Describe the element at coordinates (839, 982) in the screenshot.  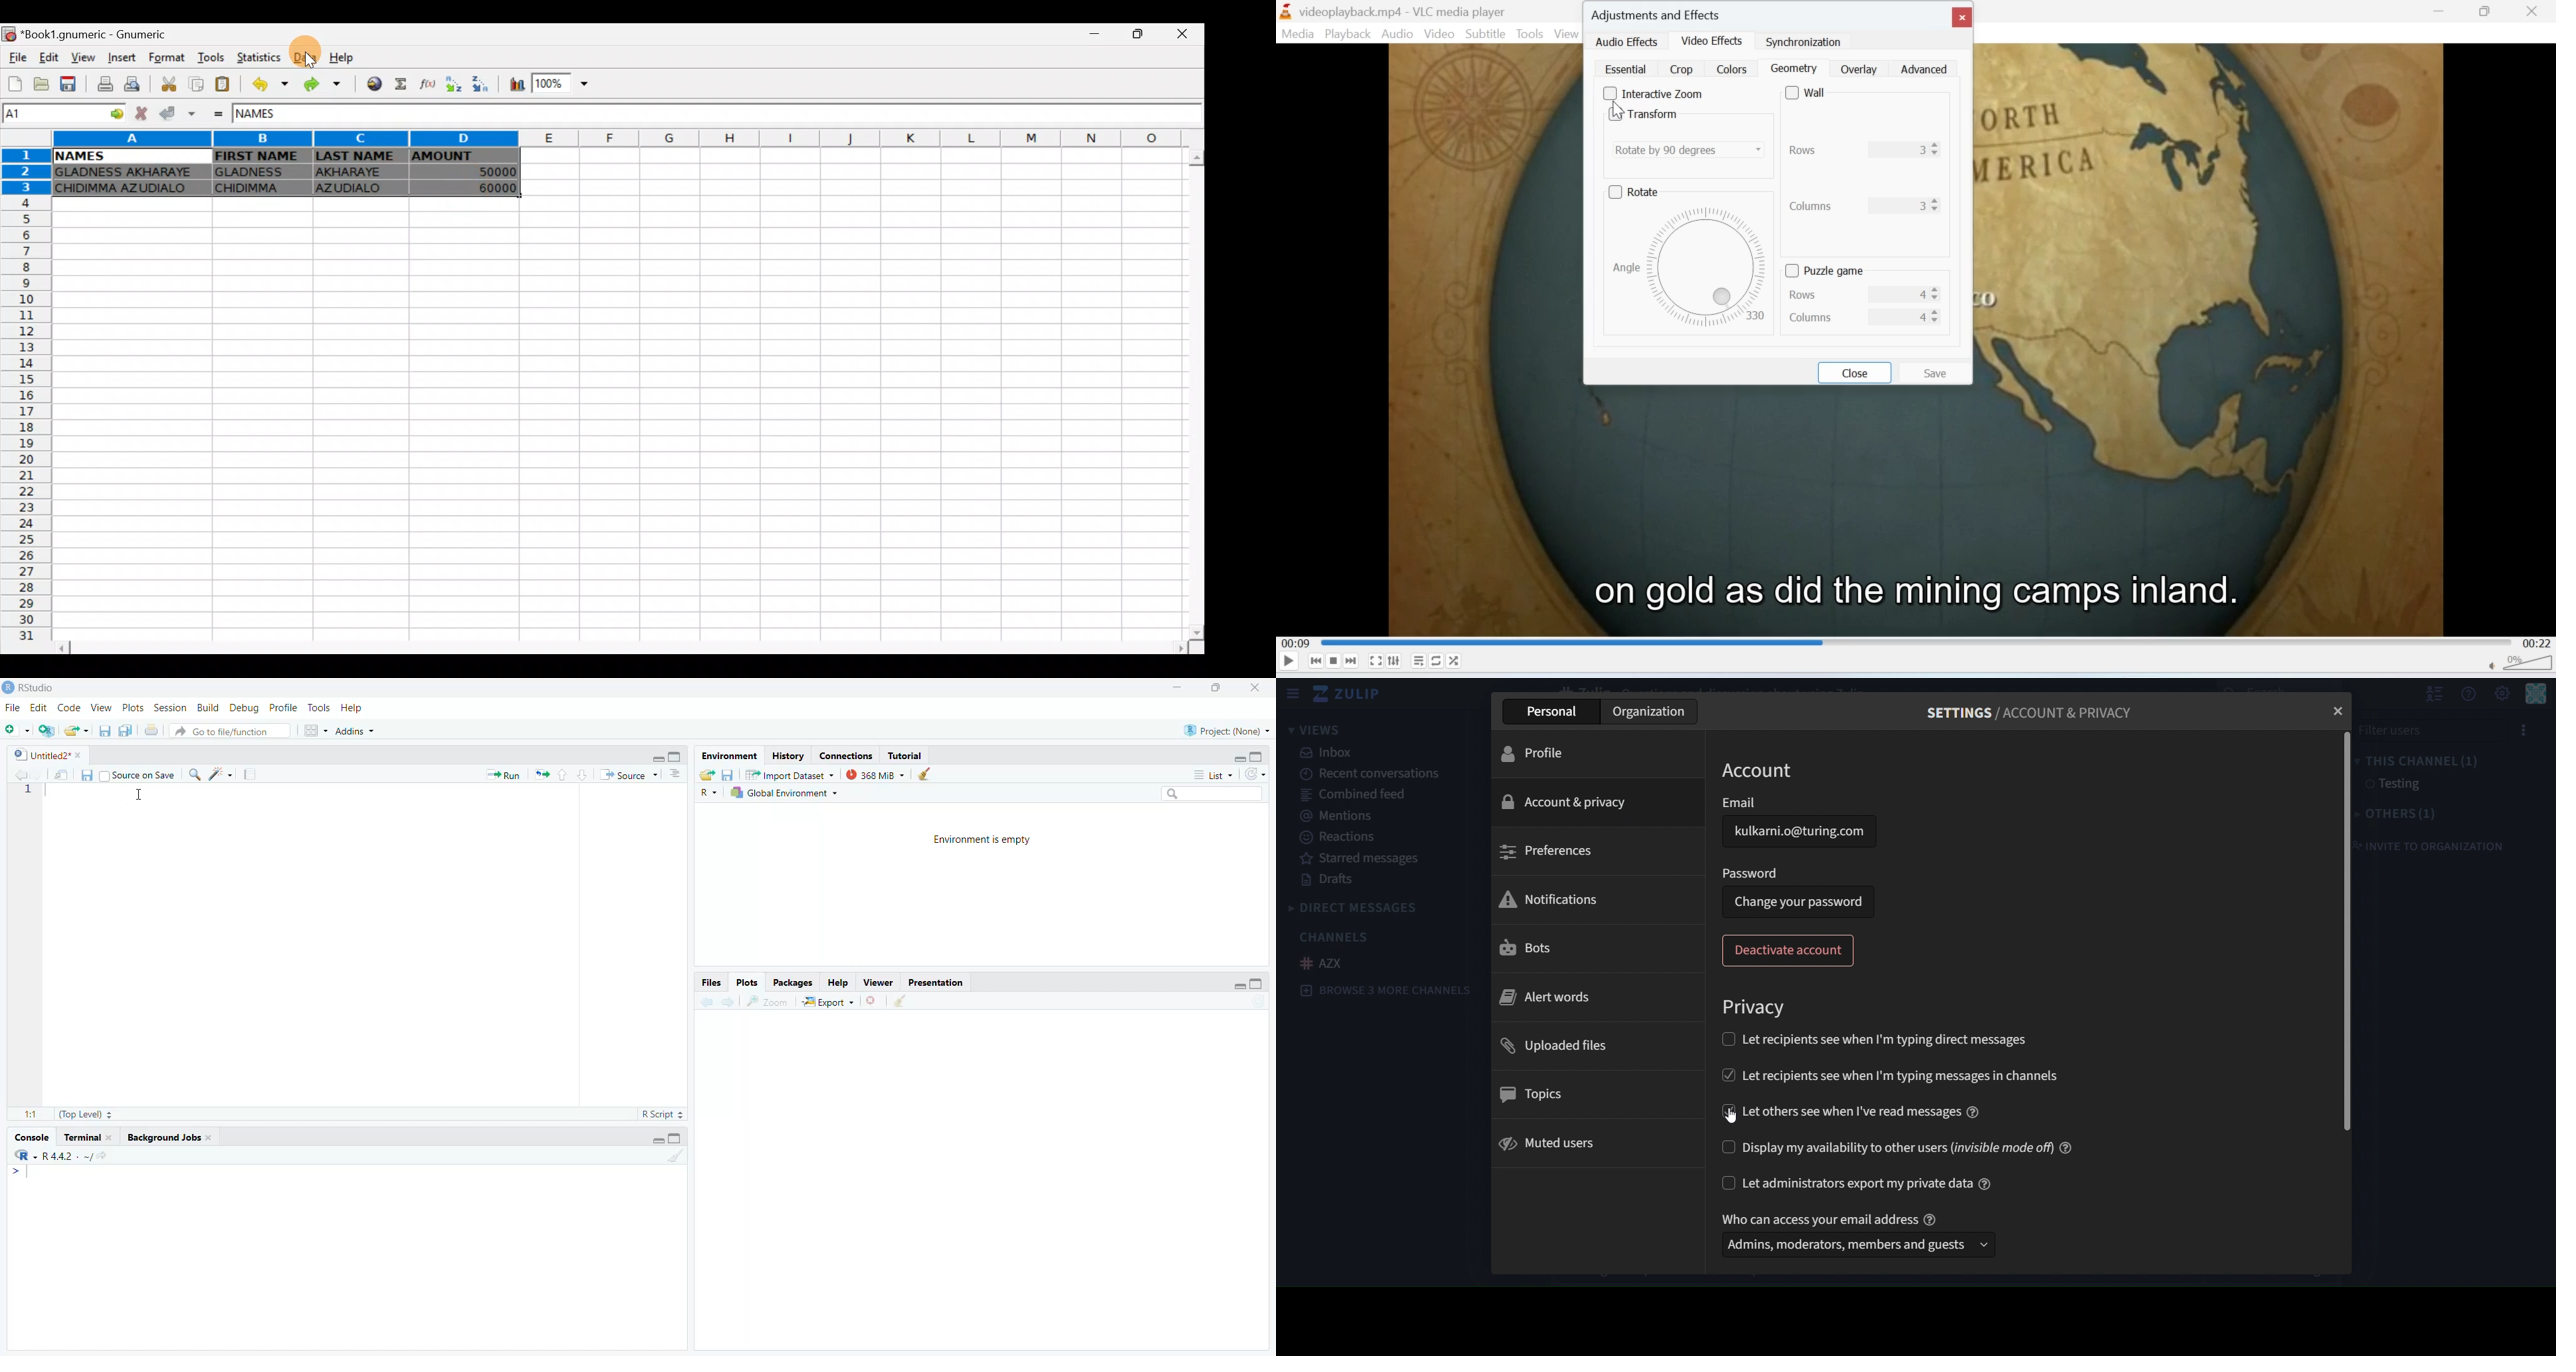
I see `Help` at that location.